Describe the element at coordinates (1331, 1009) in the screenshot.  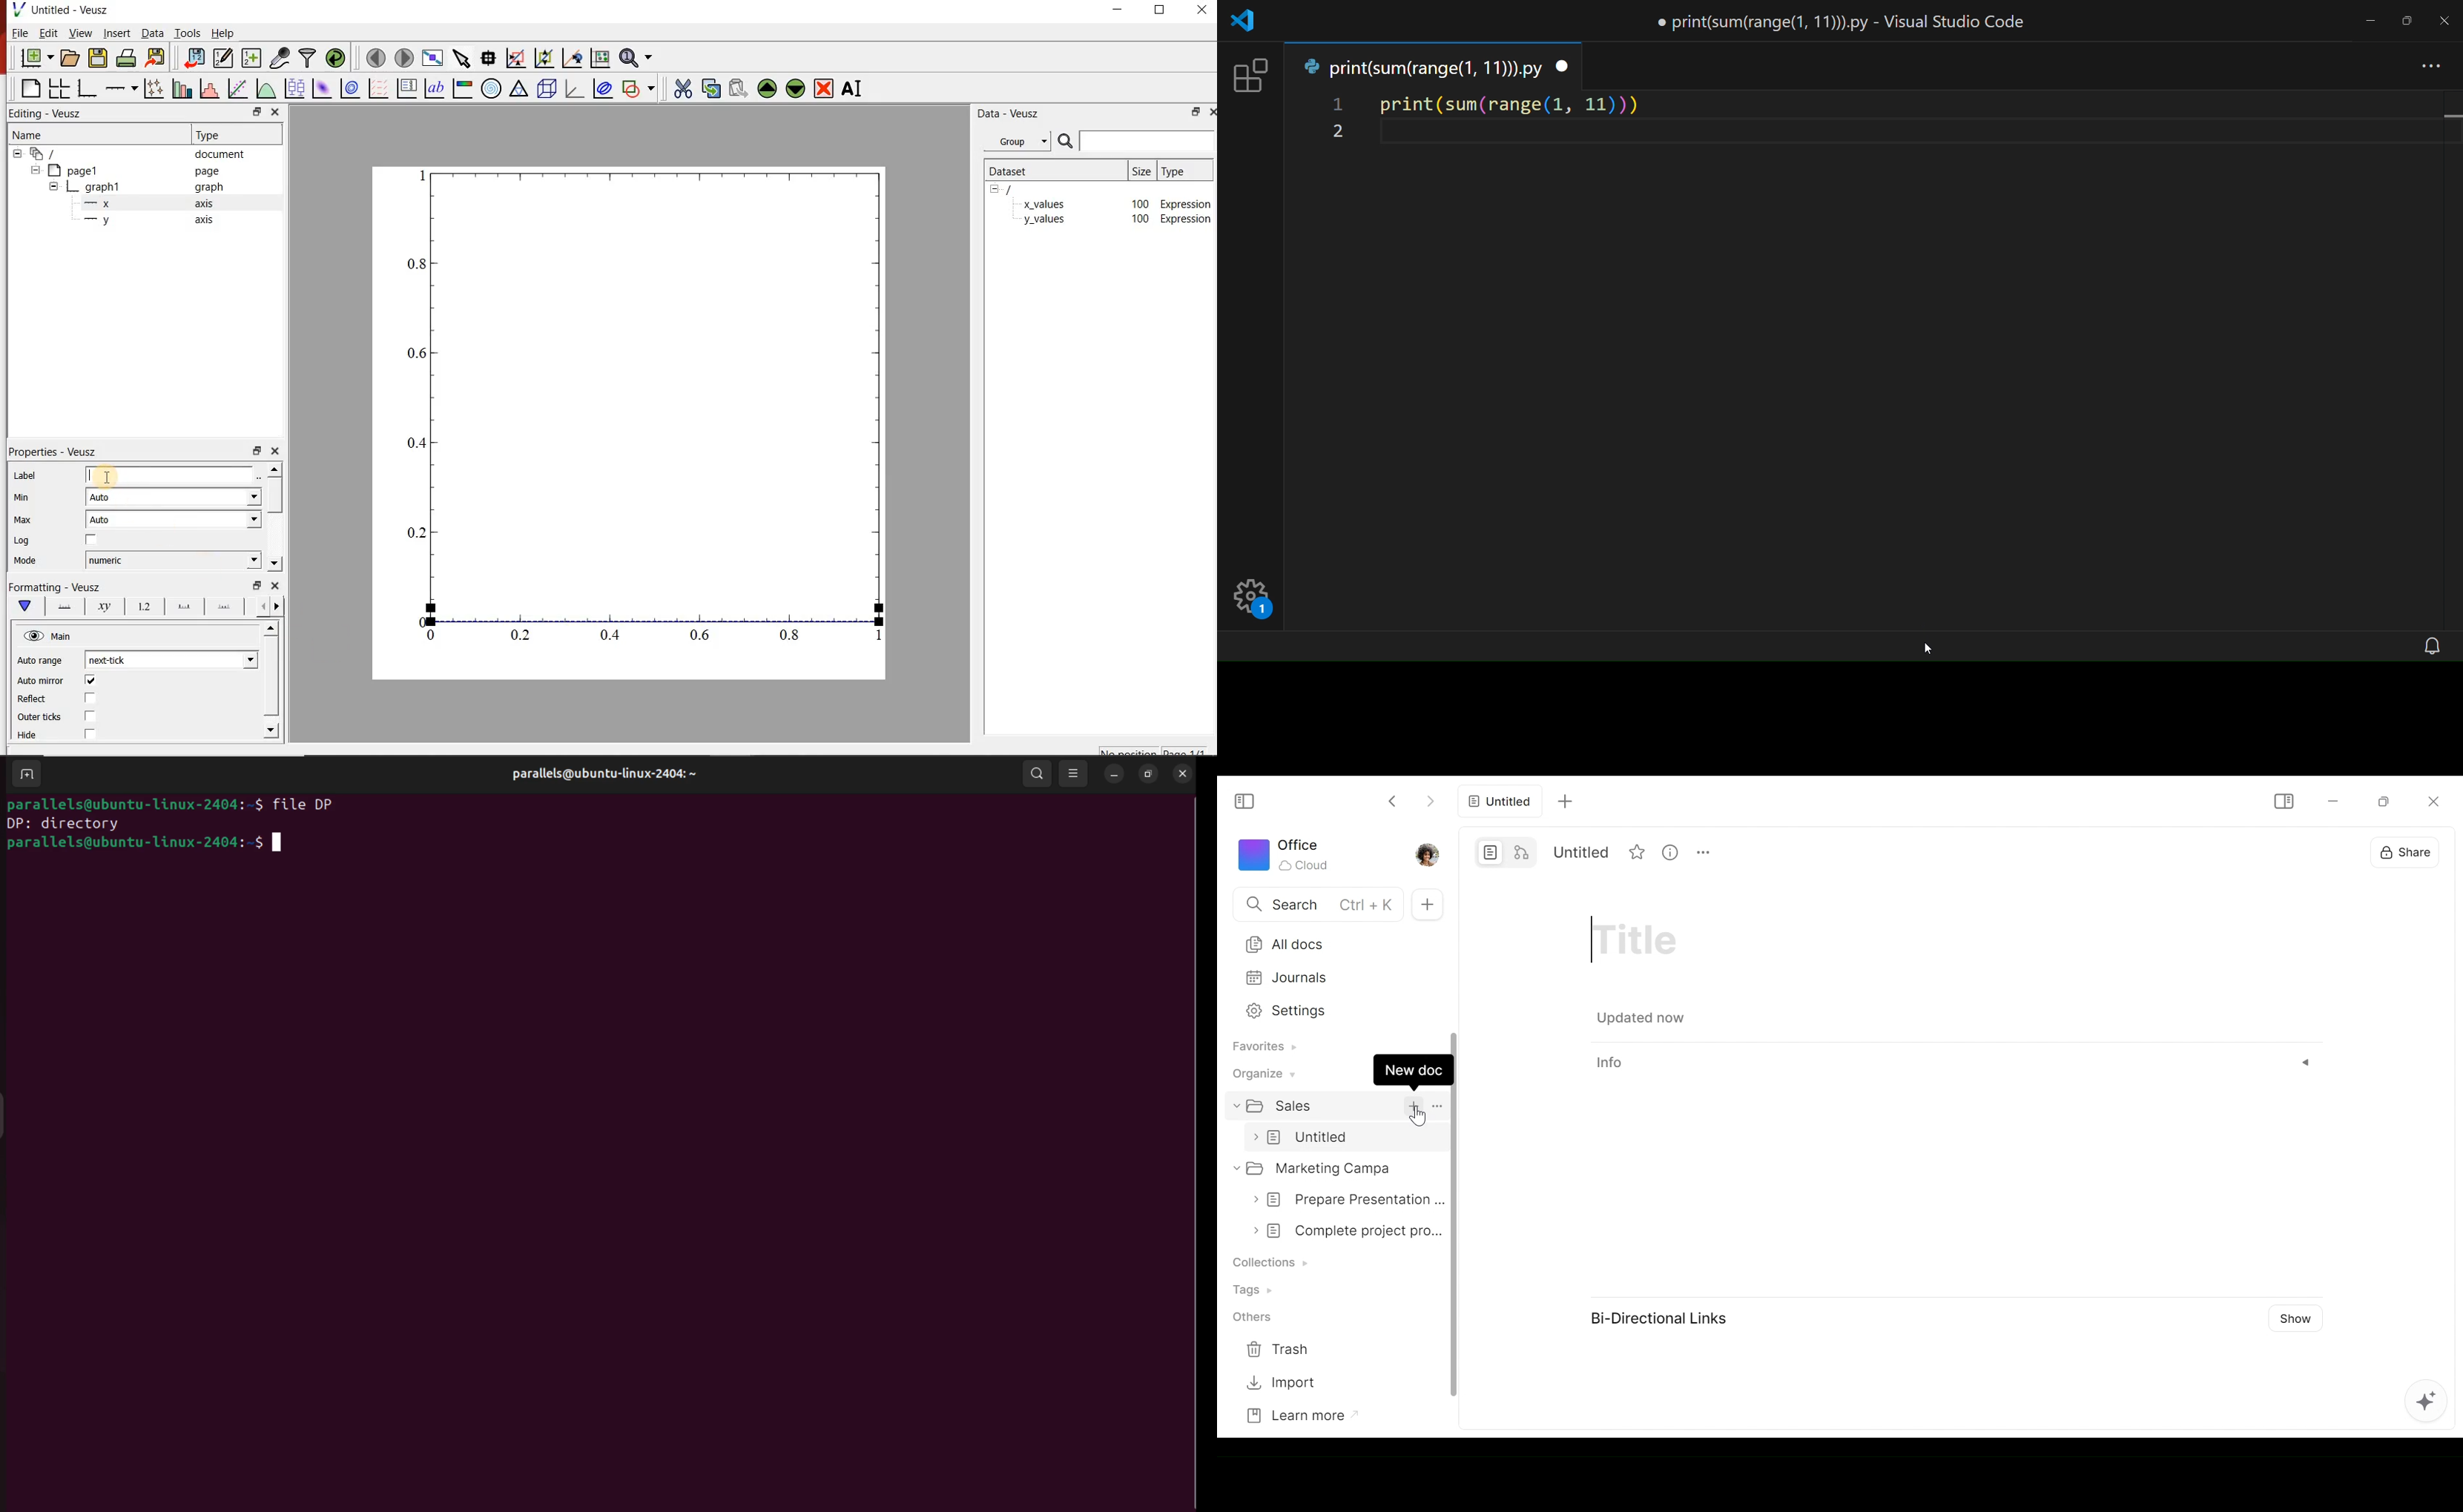
I see `Settings` at that location.